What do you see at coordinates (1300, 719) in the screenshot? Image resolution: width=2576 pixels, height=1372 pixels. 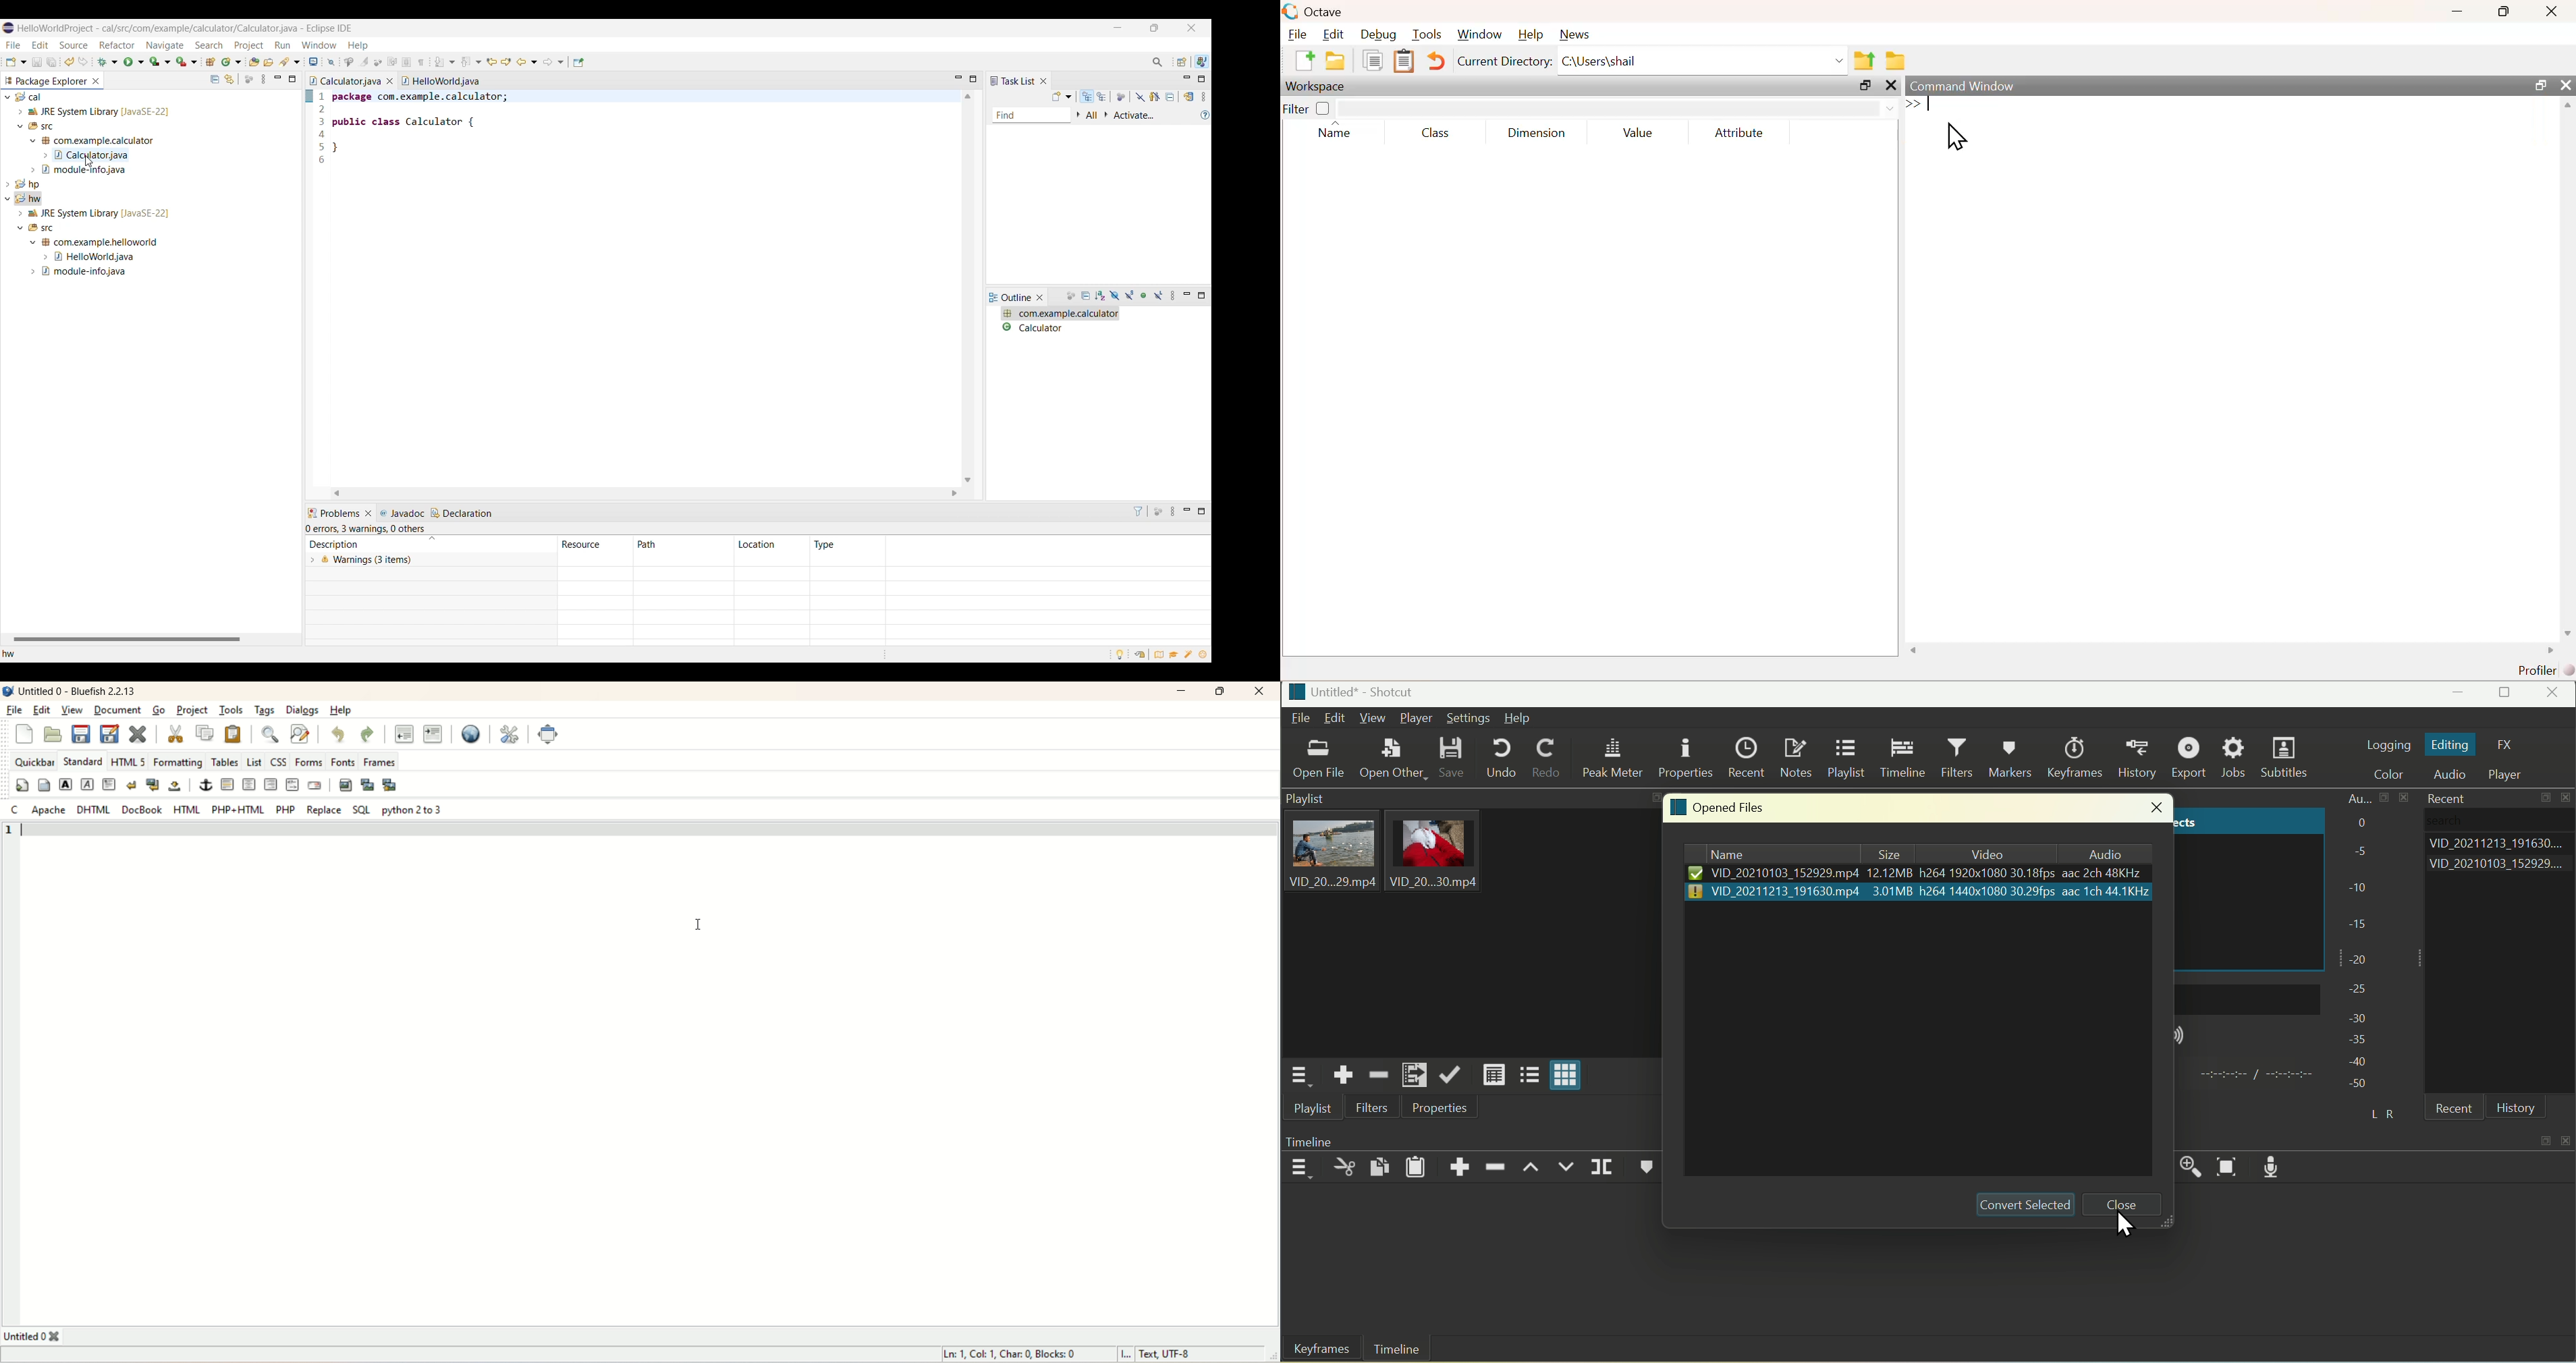 I see `File` at bounding box center [1300, 719].